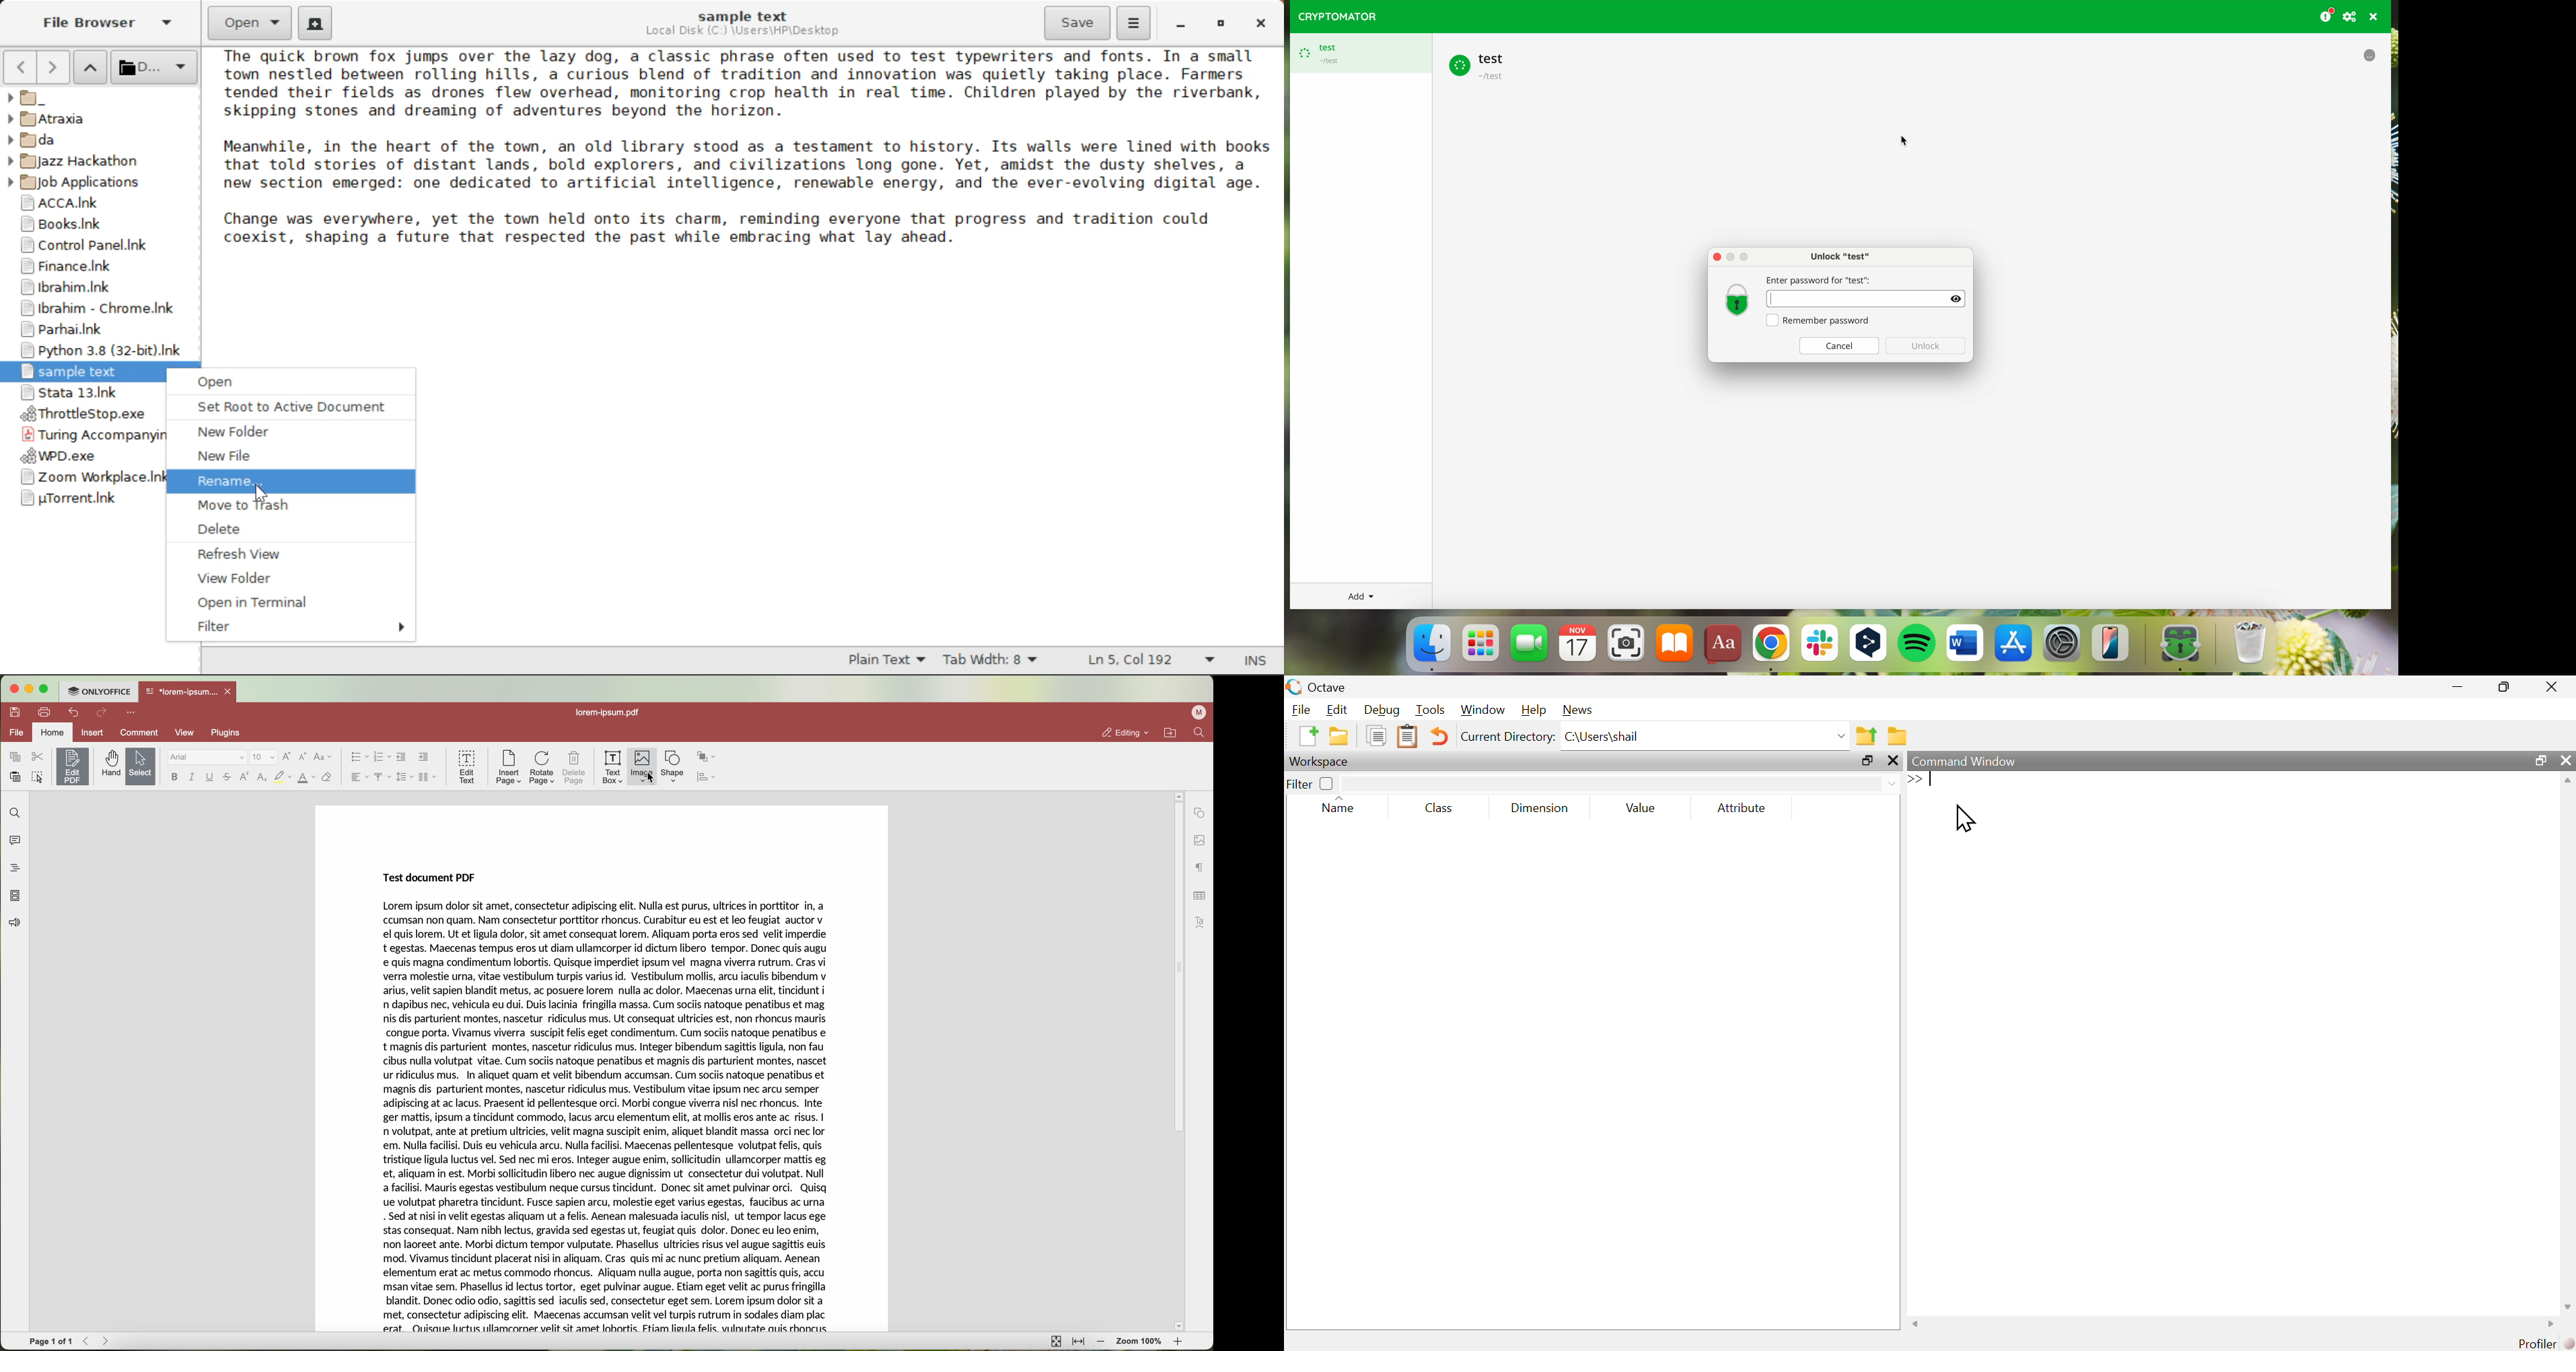 This screenshot has width=2576, height=1372. I want to click on New Folder, so click(292, 433).